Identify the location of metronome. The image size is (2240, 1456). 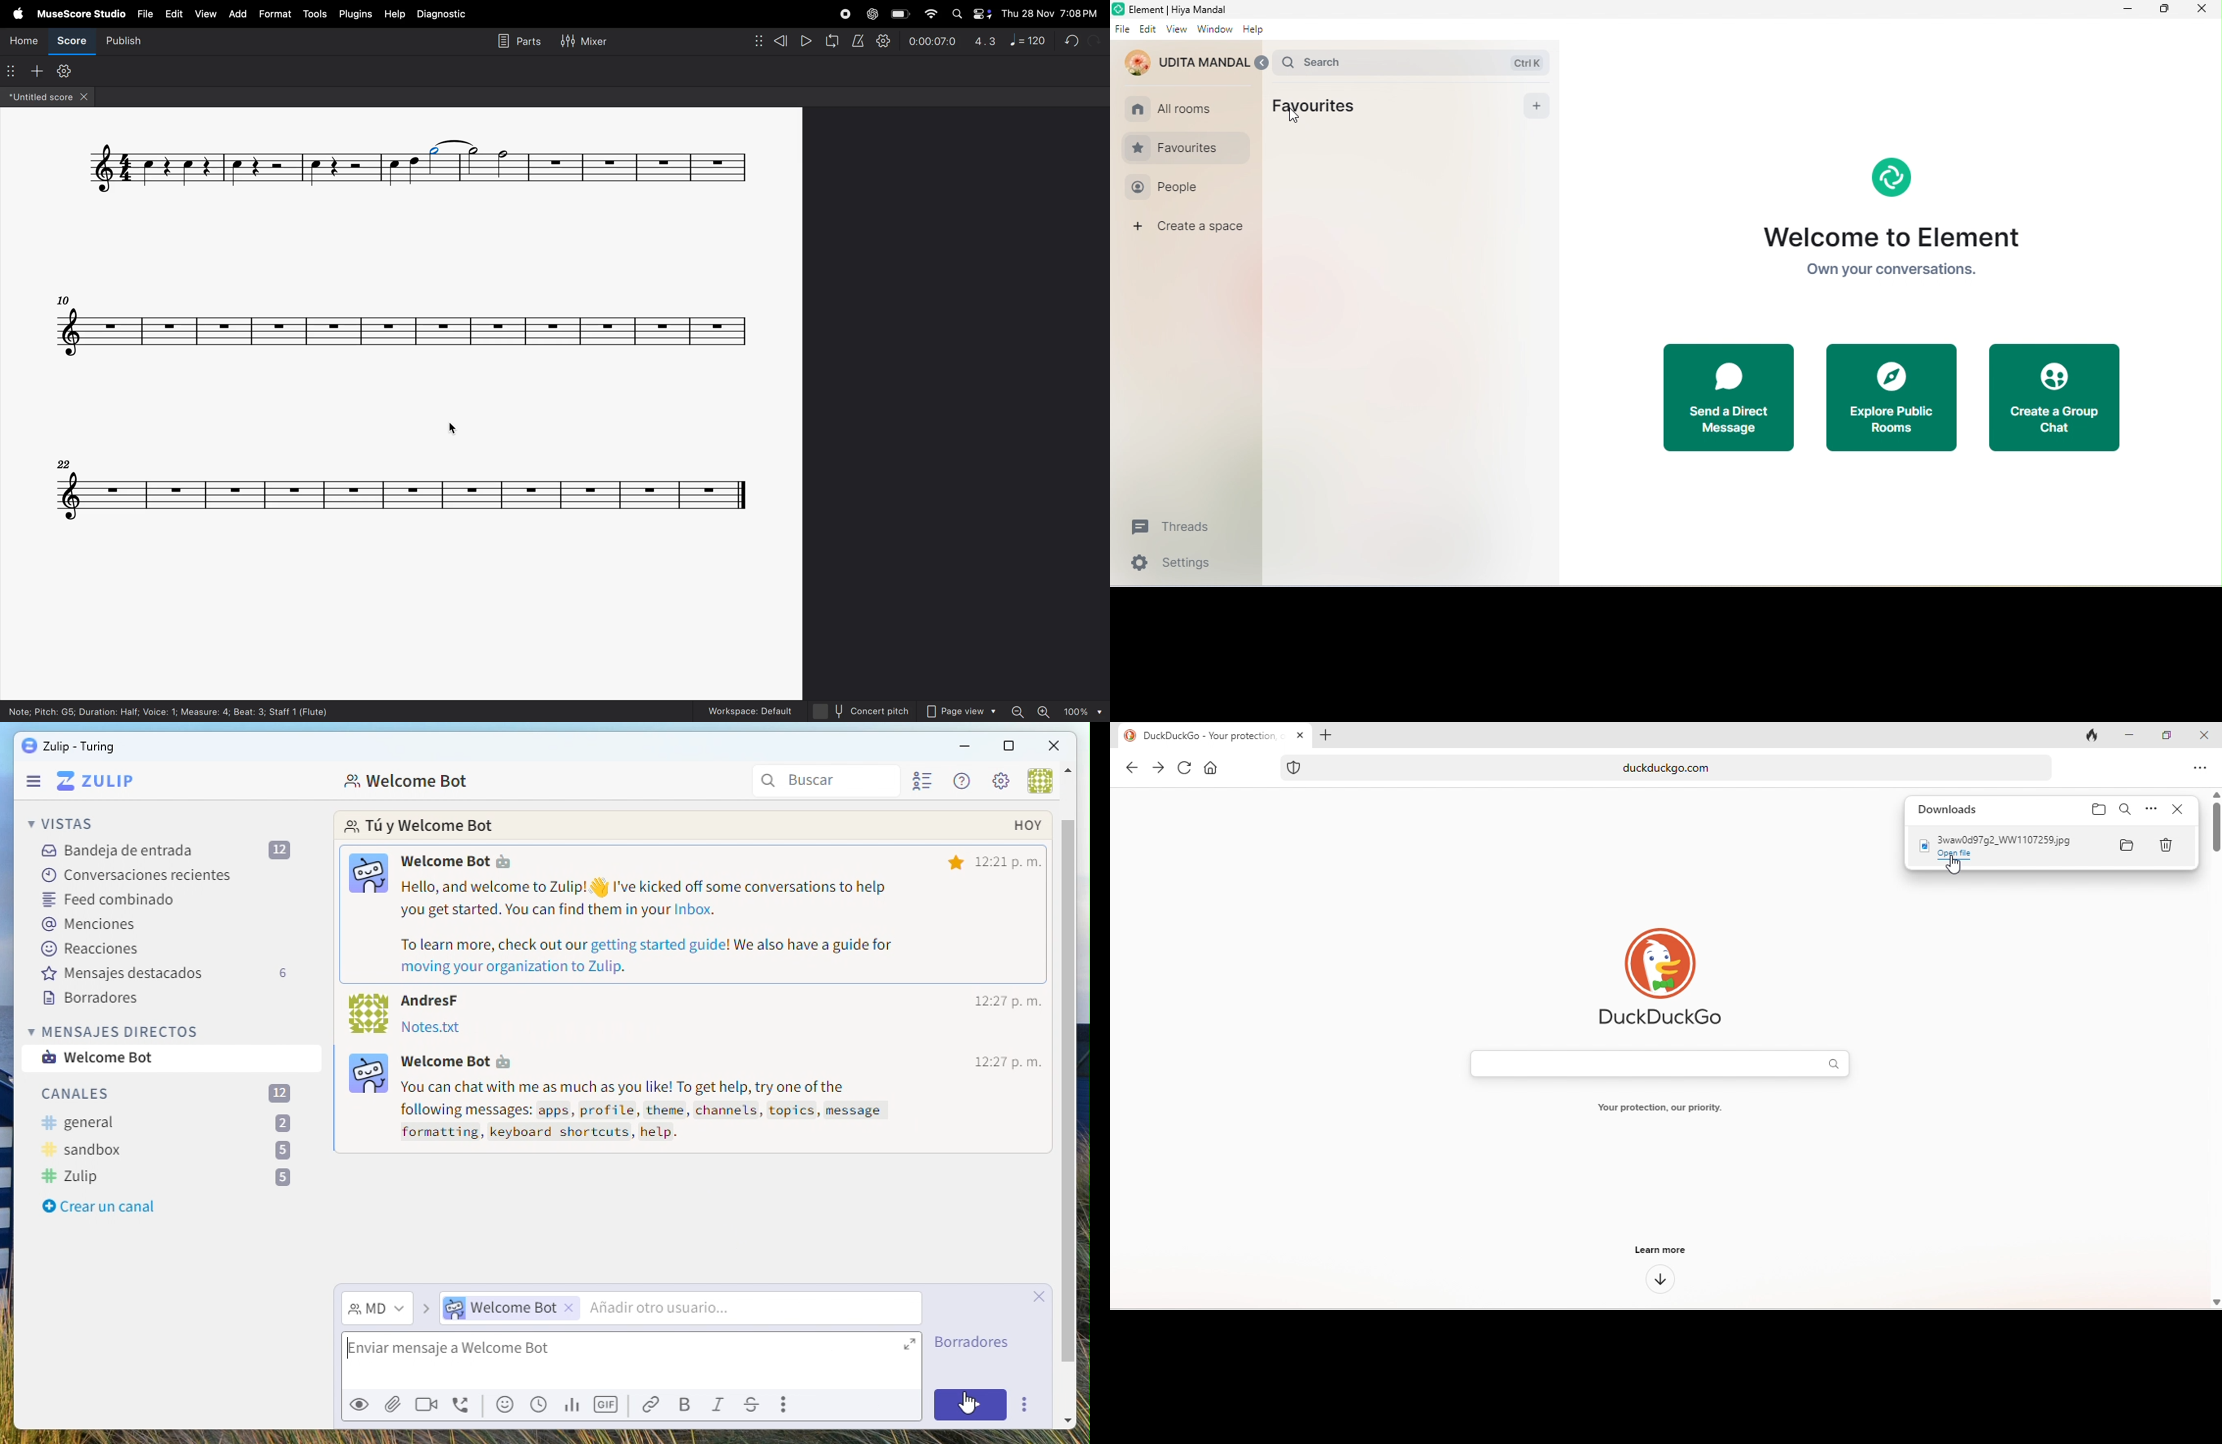
(858, 40).